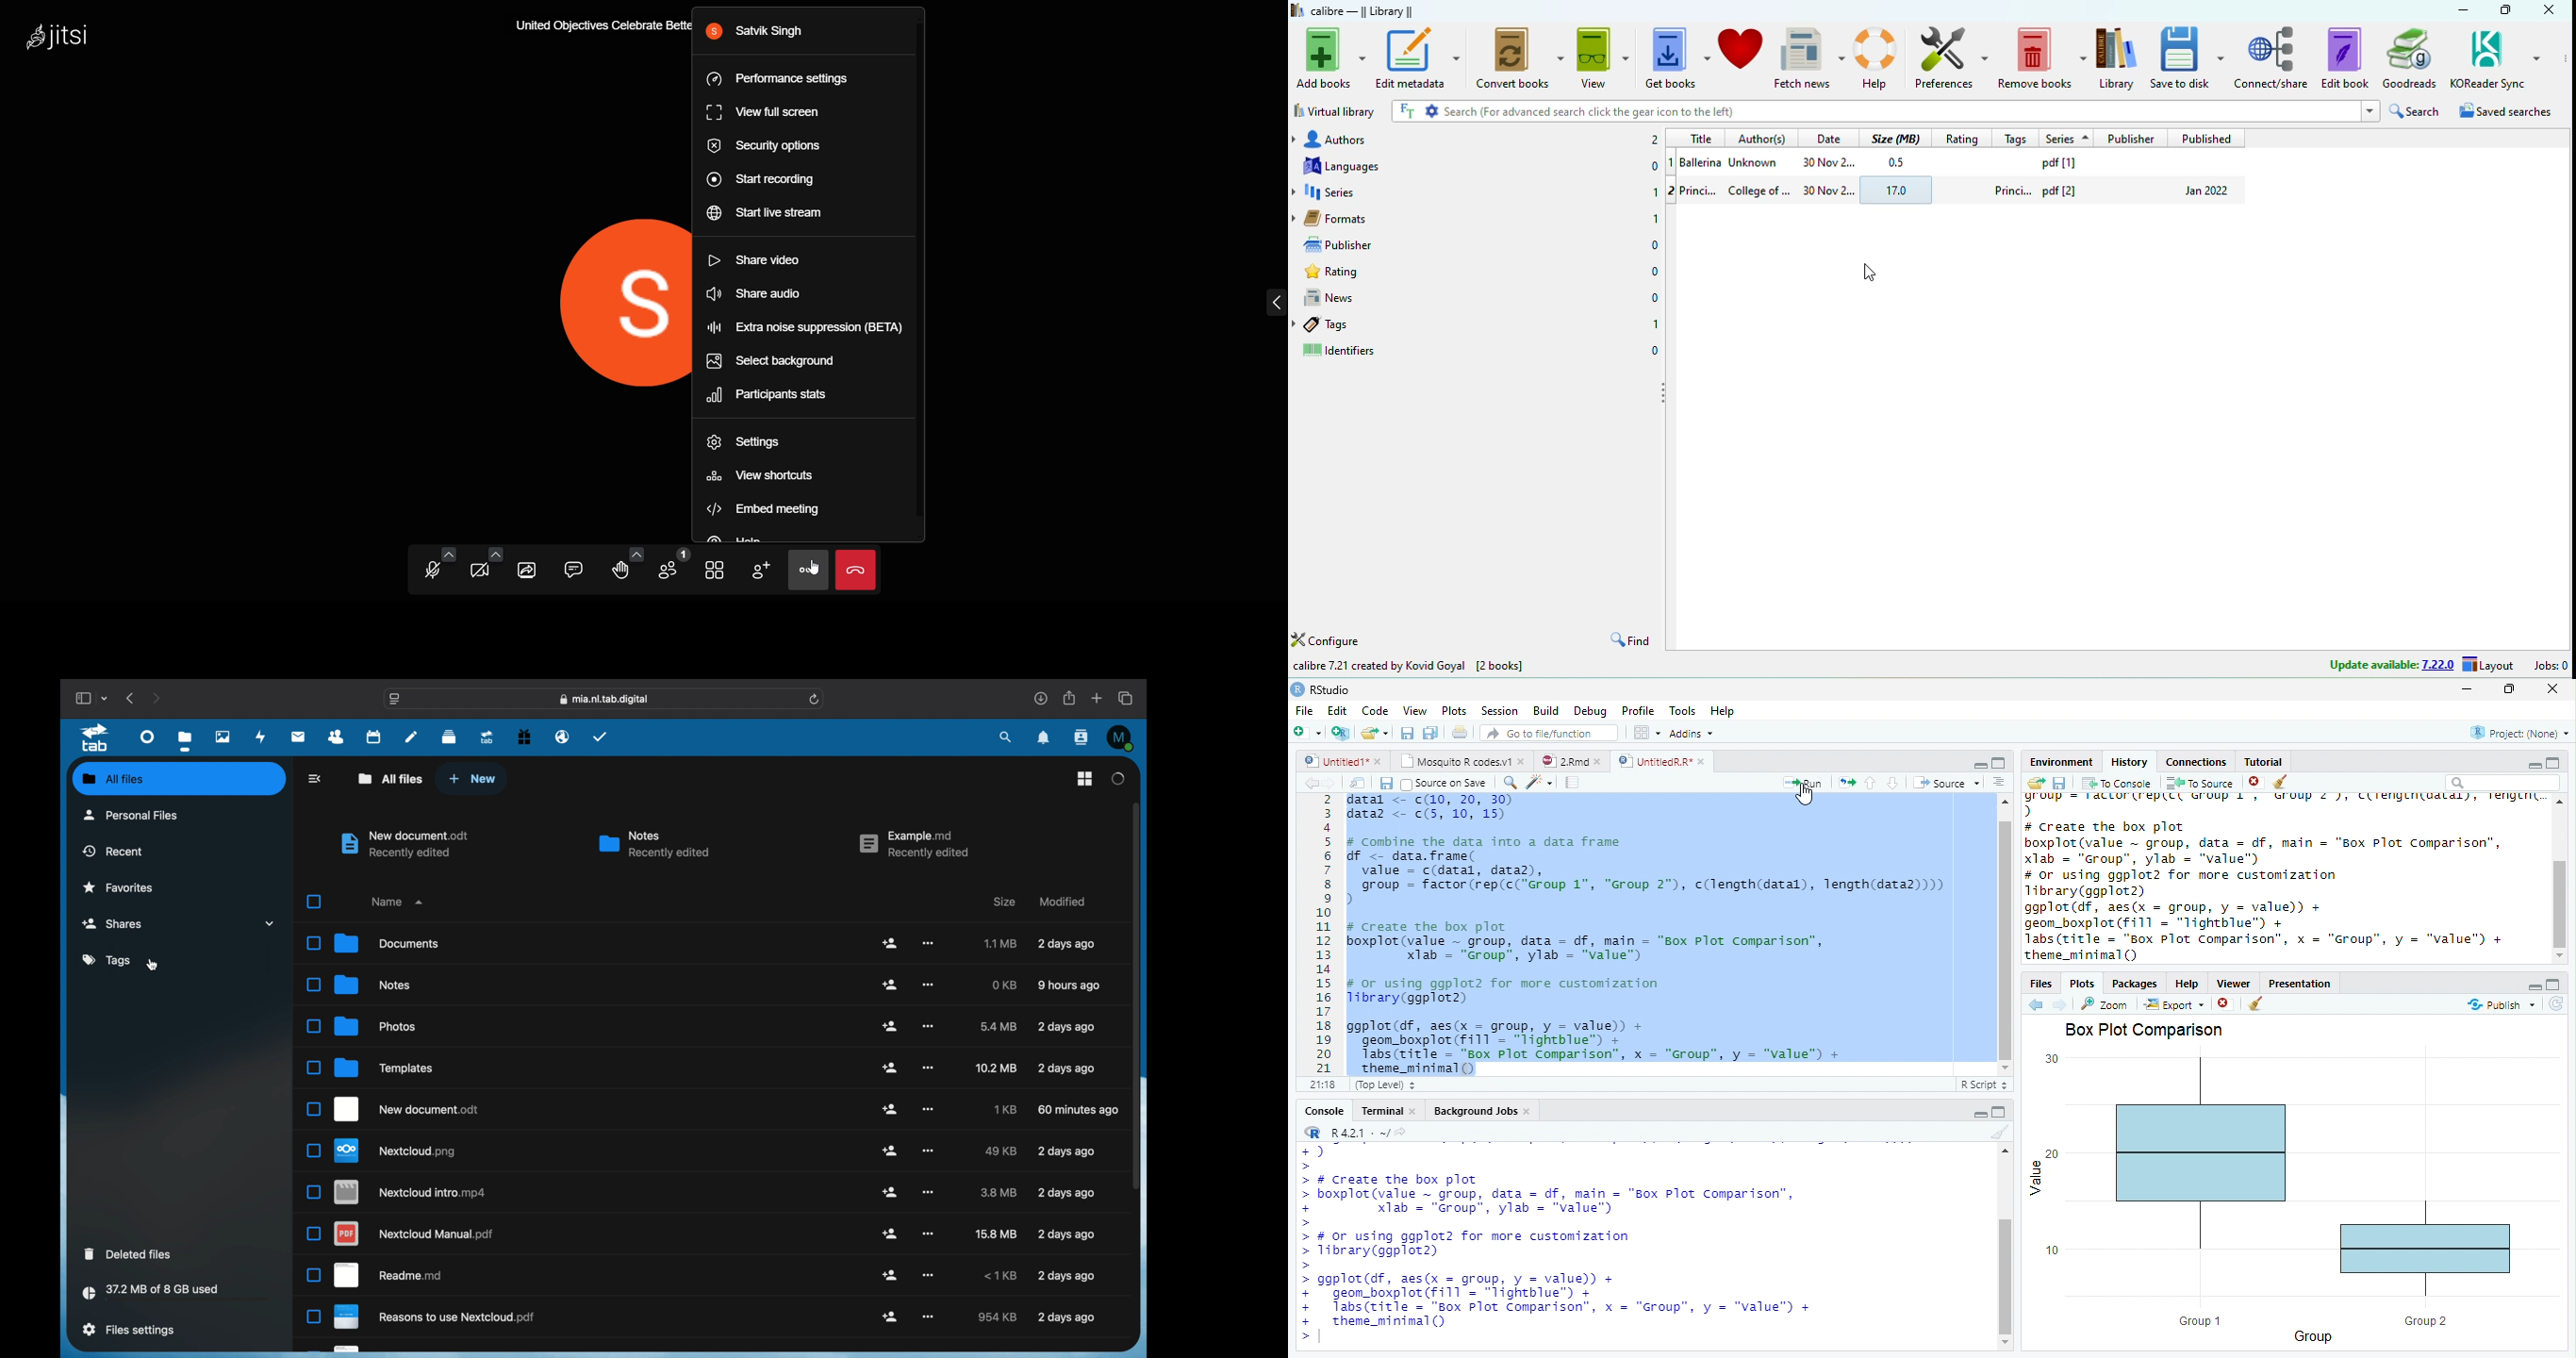  I want to click on 2 princi..., so click(1694, 191).